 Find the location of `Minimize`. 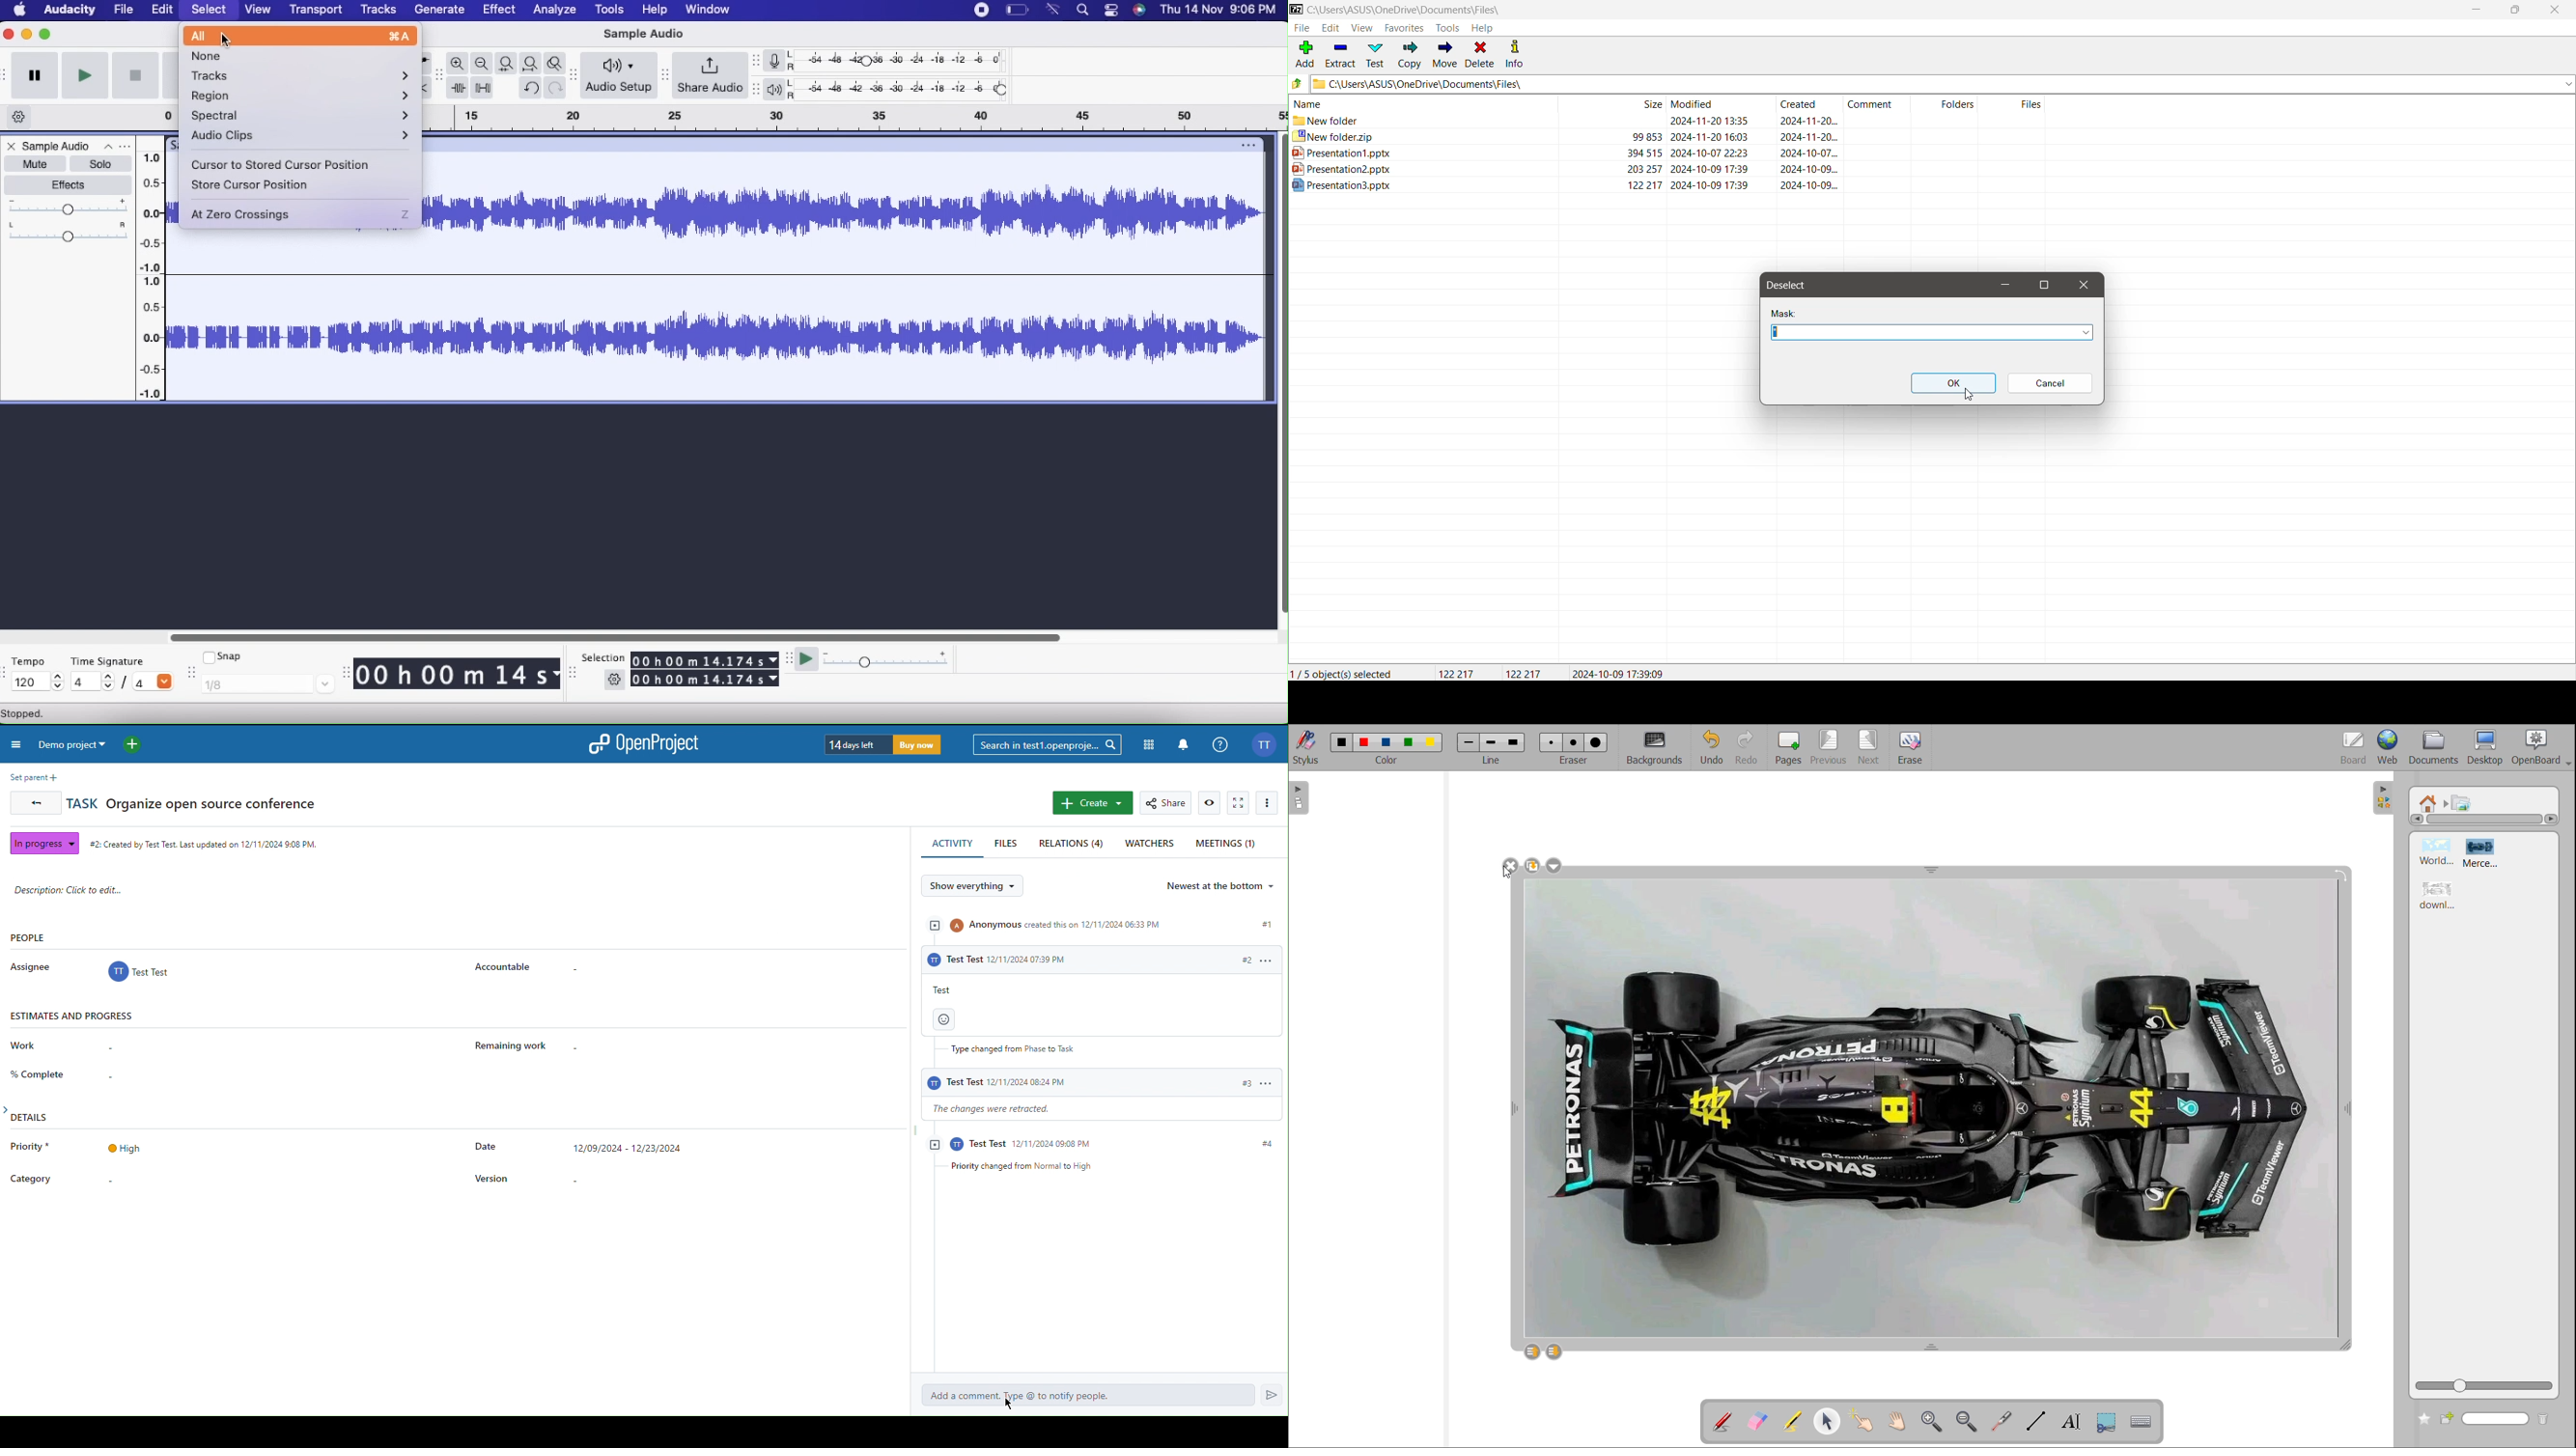

Minimize is located at coordinates (2475, 9).